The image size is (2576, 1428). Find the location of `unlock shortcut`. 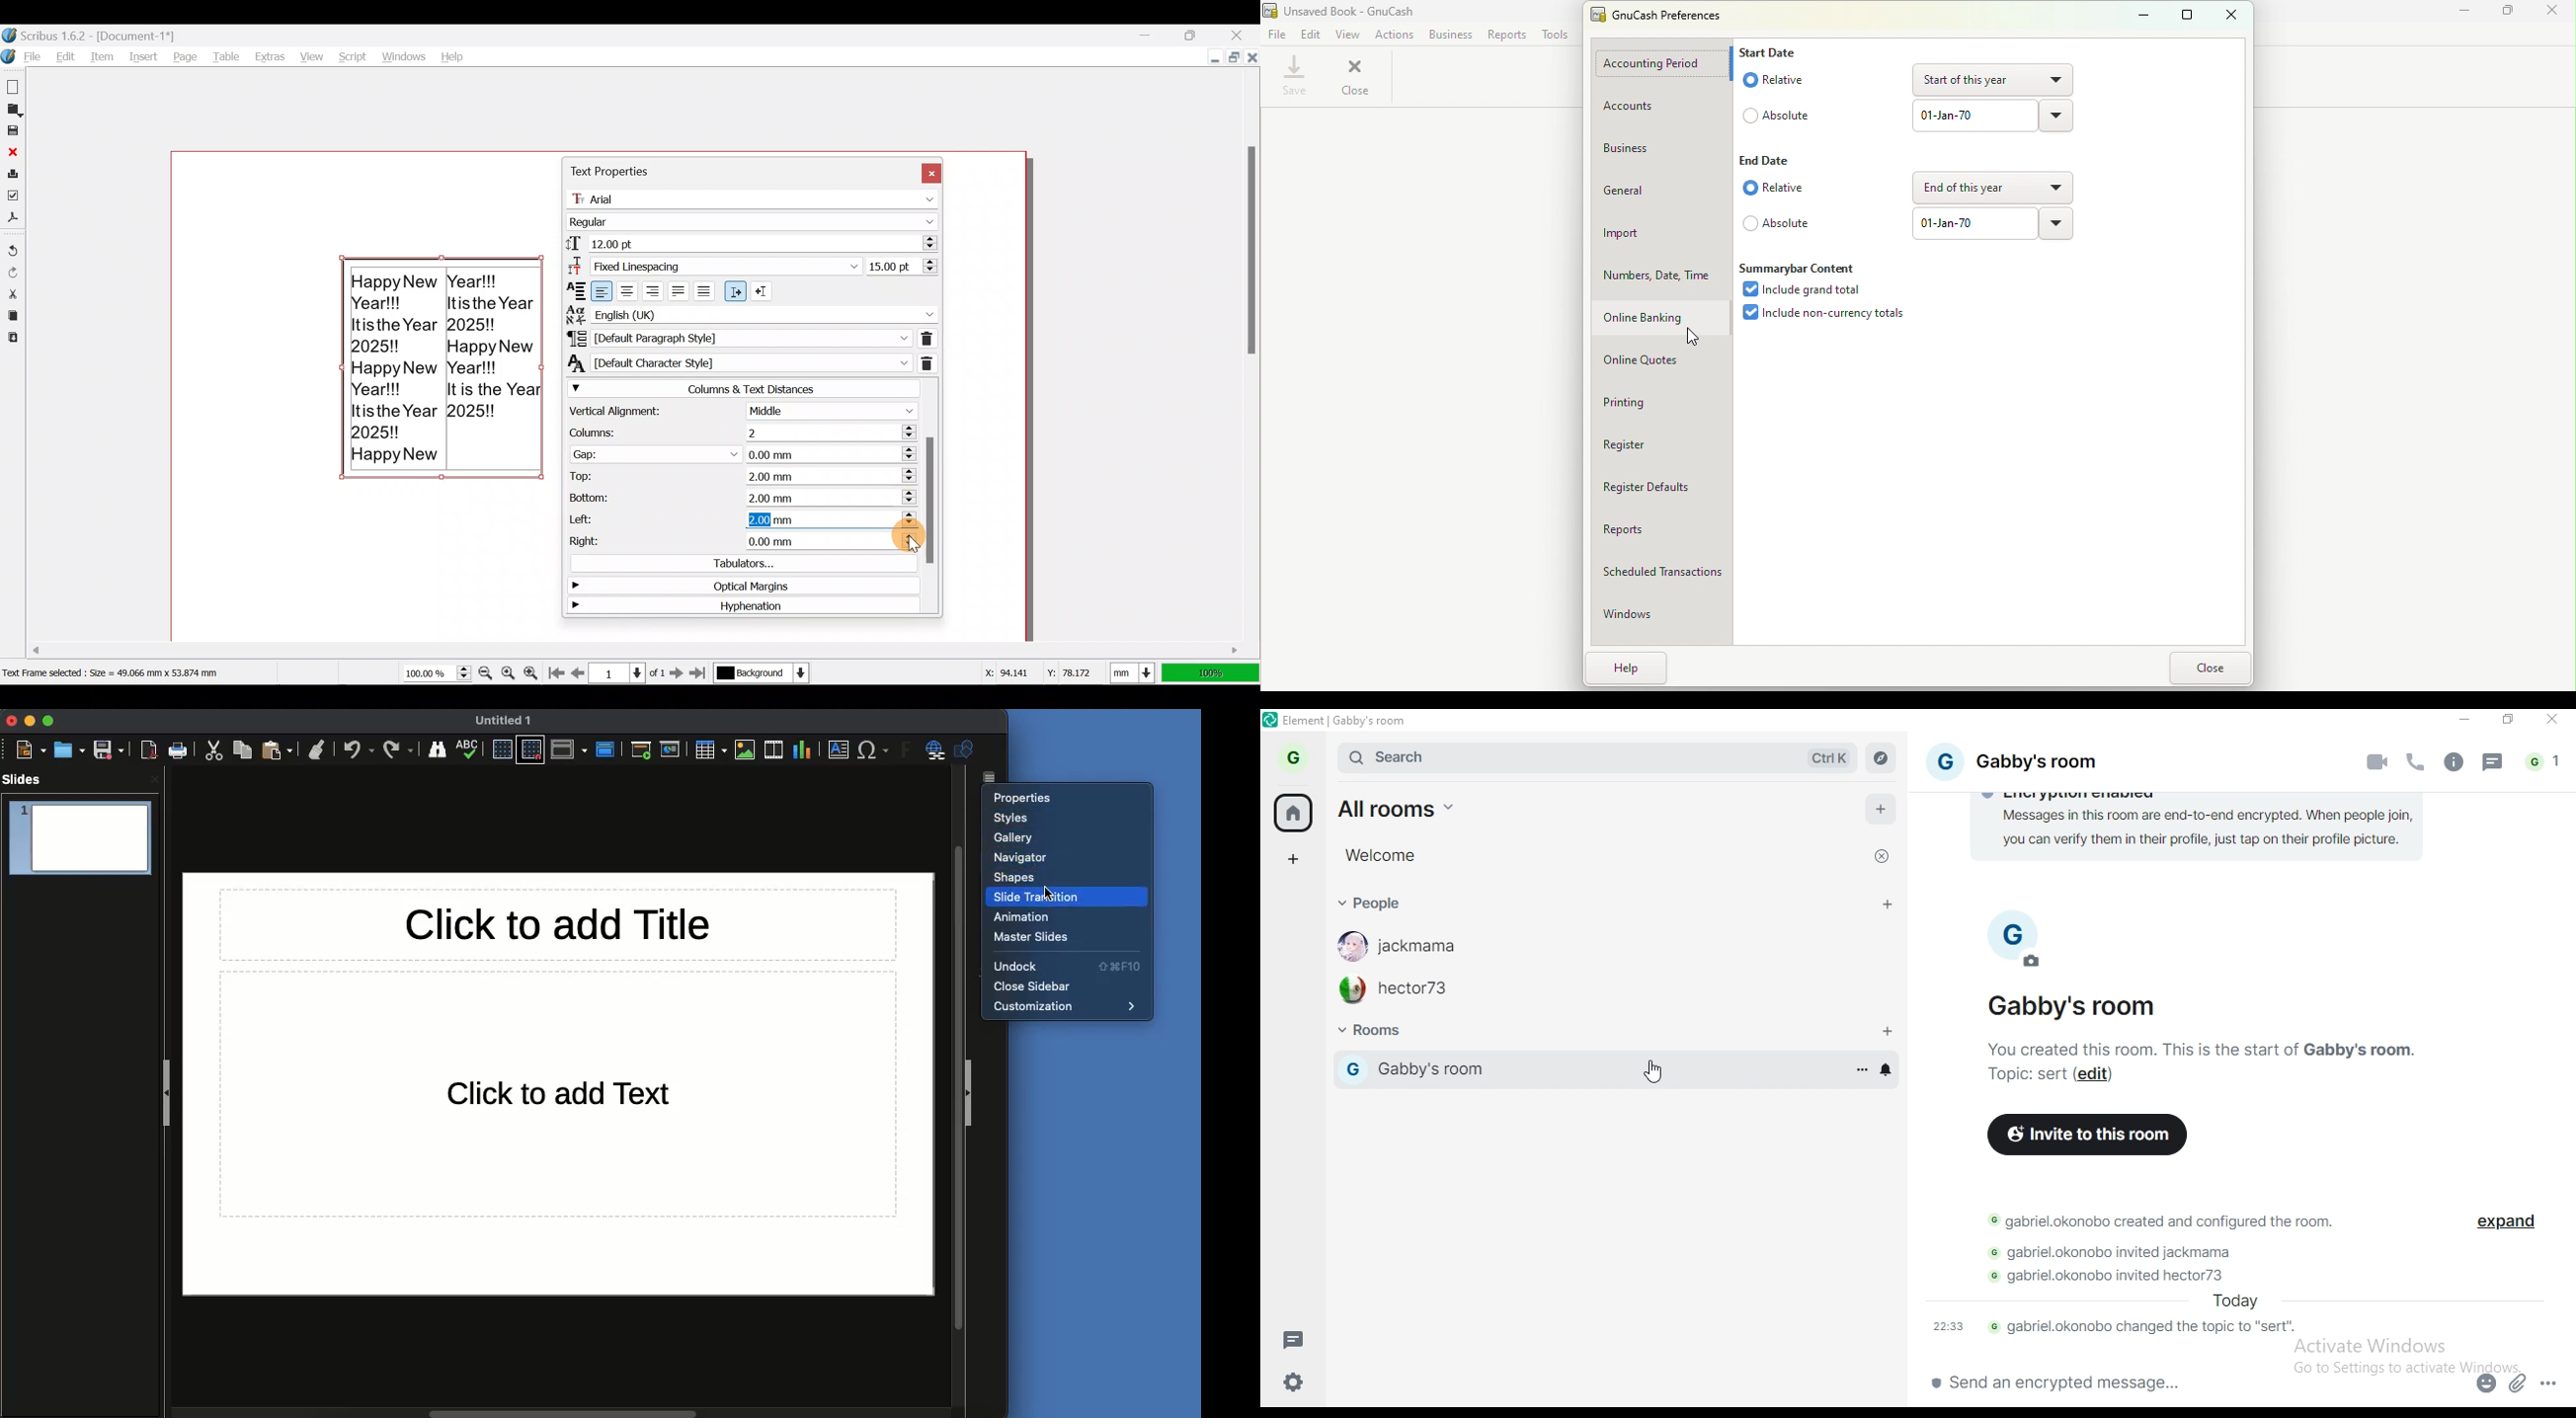

unlock shortcut is located at coordinates (1125, 966).